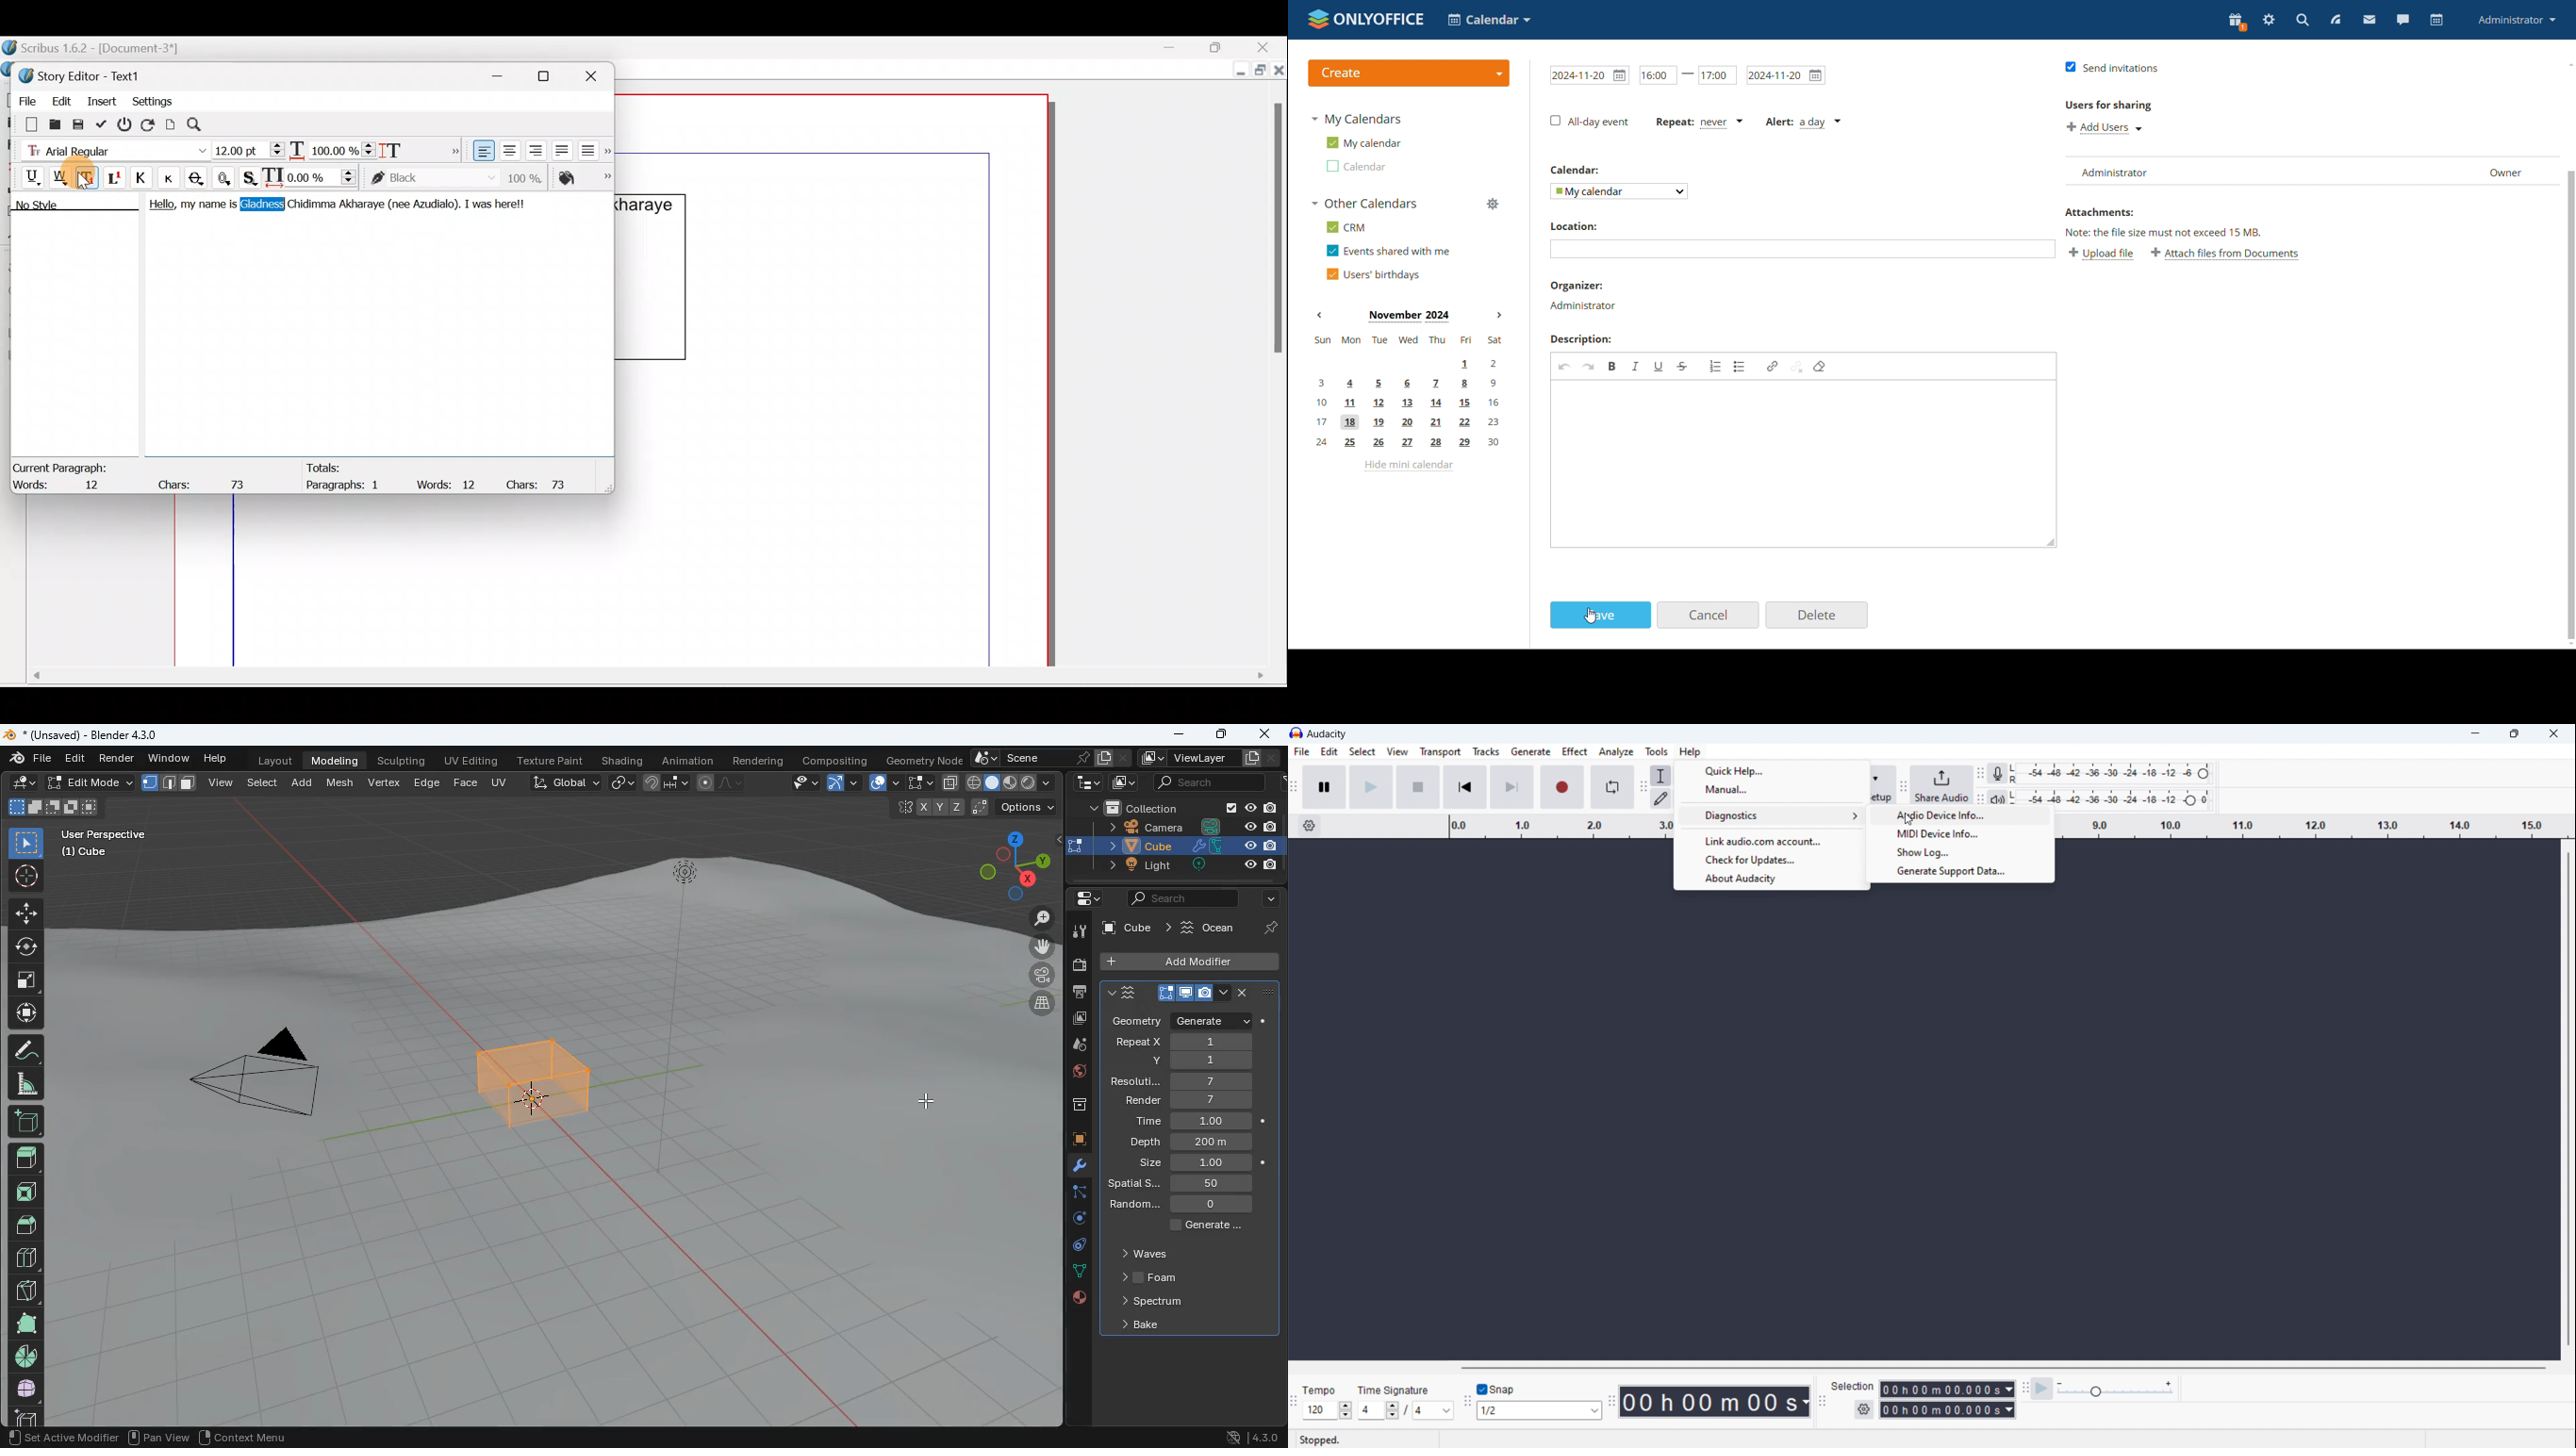  Describe the element at coordinates (25, 913) in the screenshot. I see `move` at that location.